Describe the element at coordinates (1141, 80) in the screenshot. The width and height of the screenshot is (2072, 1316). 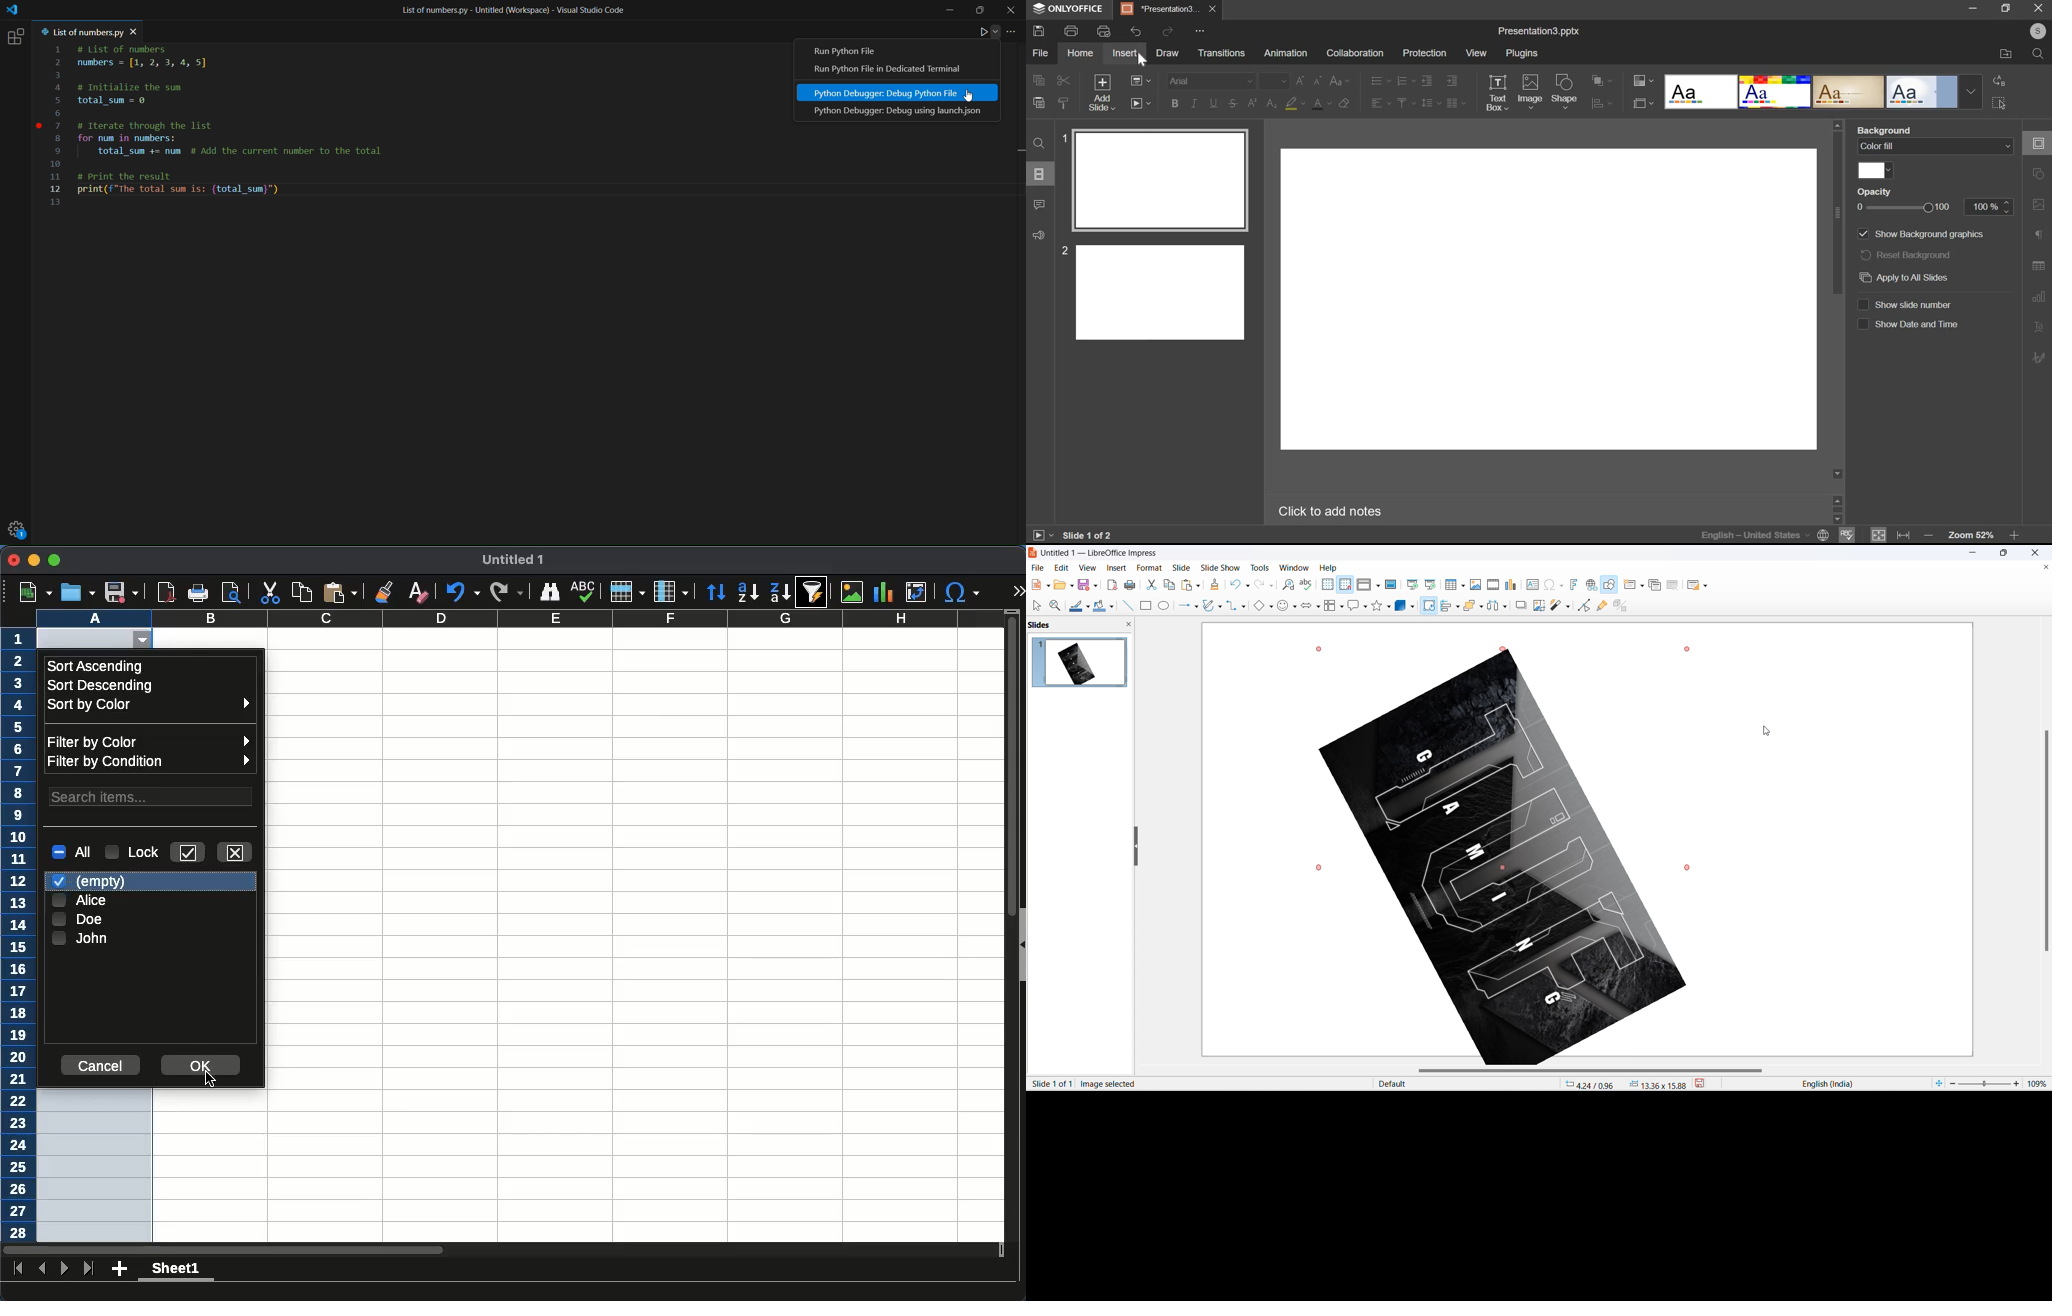
I see `change slide layout` at that location.